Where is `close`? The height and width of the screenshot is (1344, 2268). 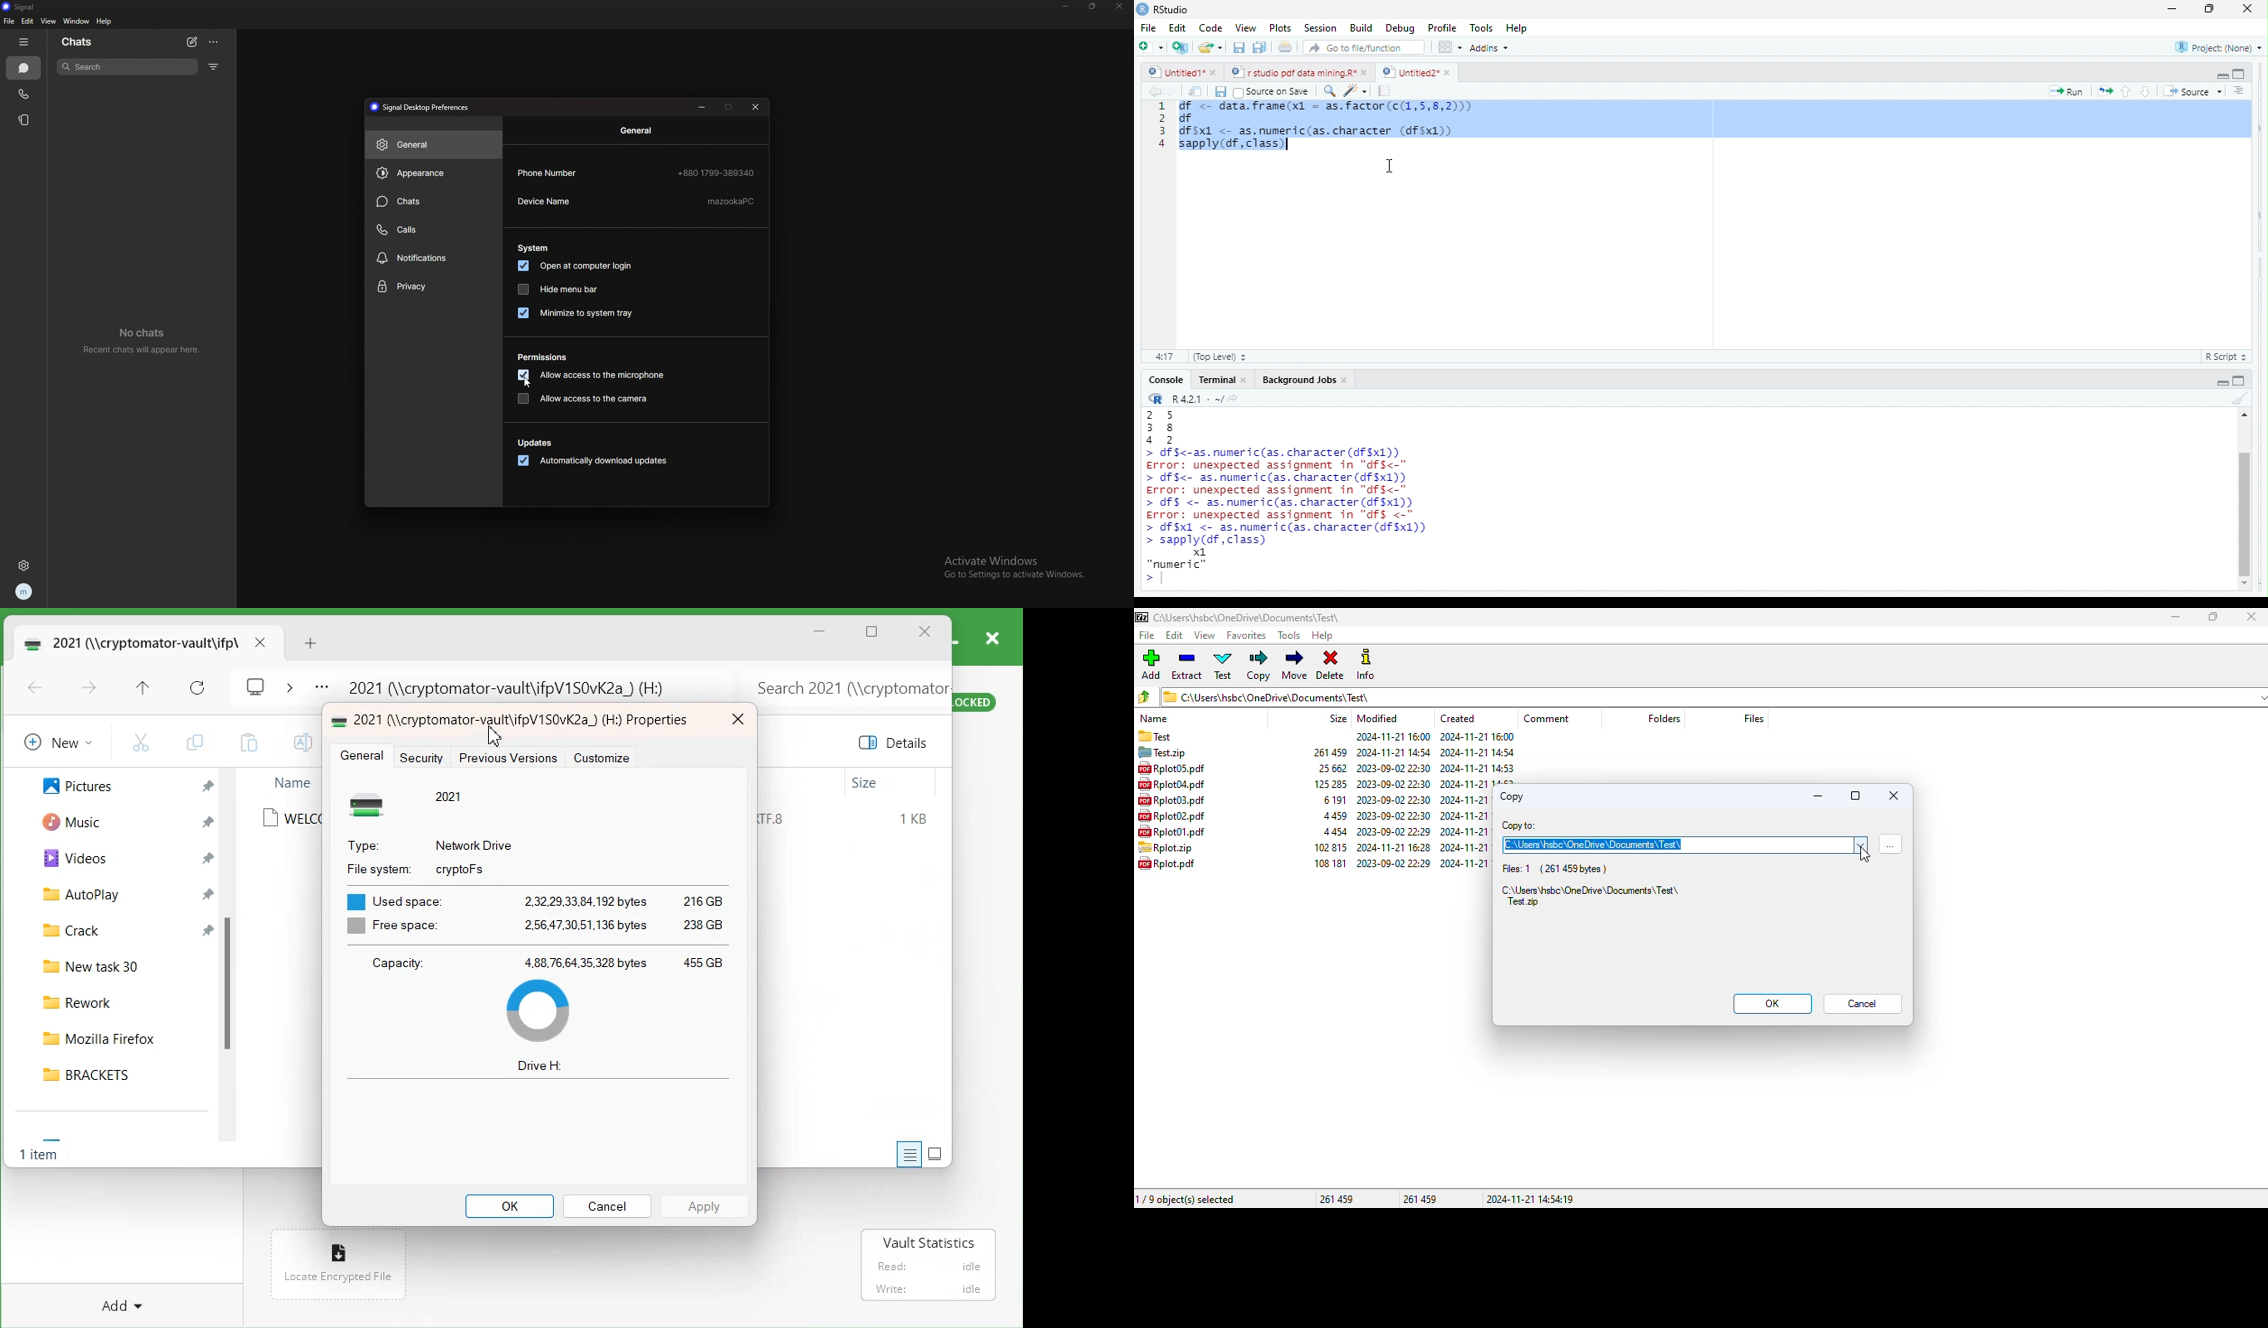
close is located at coordinates (1218, 72).